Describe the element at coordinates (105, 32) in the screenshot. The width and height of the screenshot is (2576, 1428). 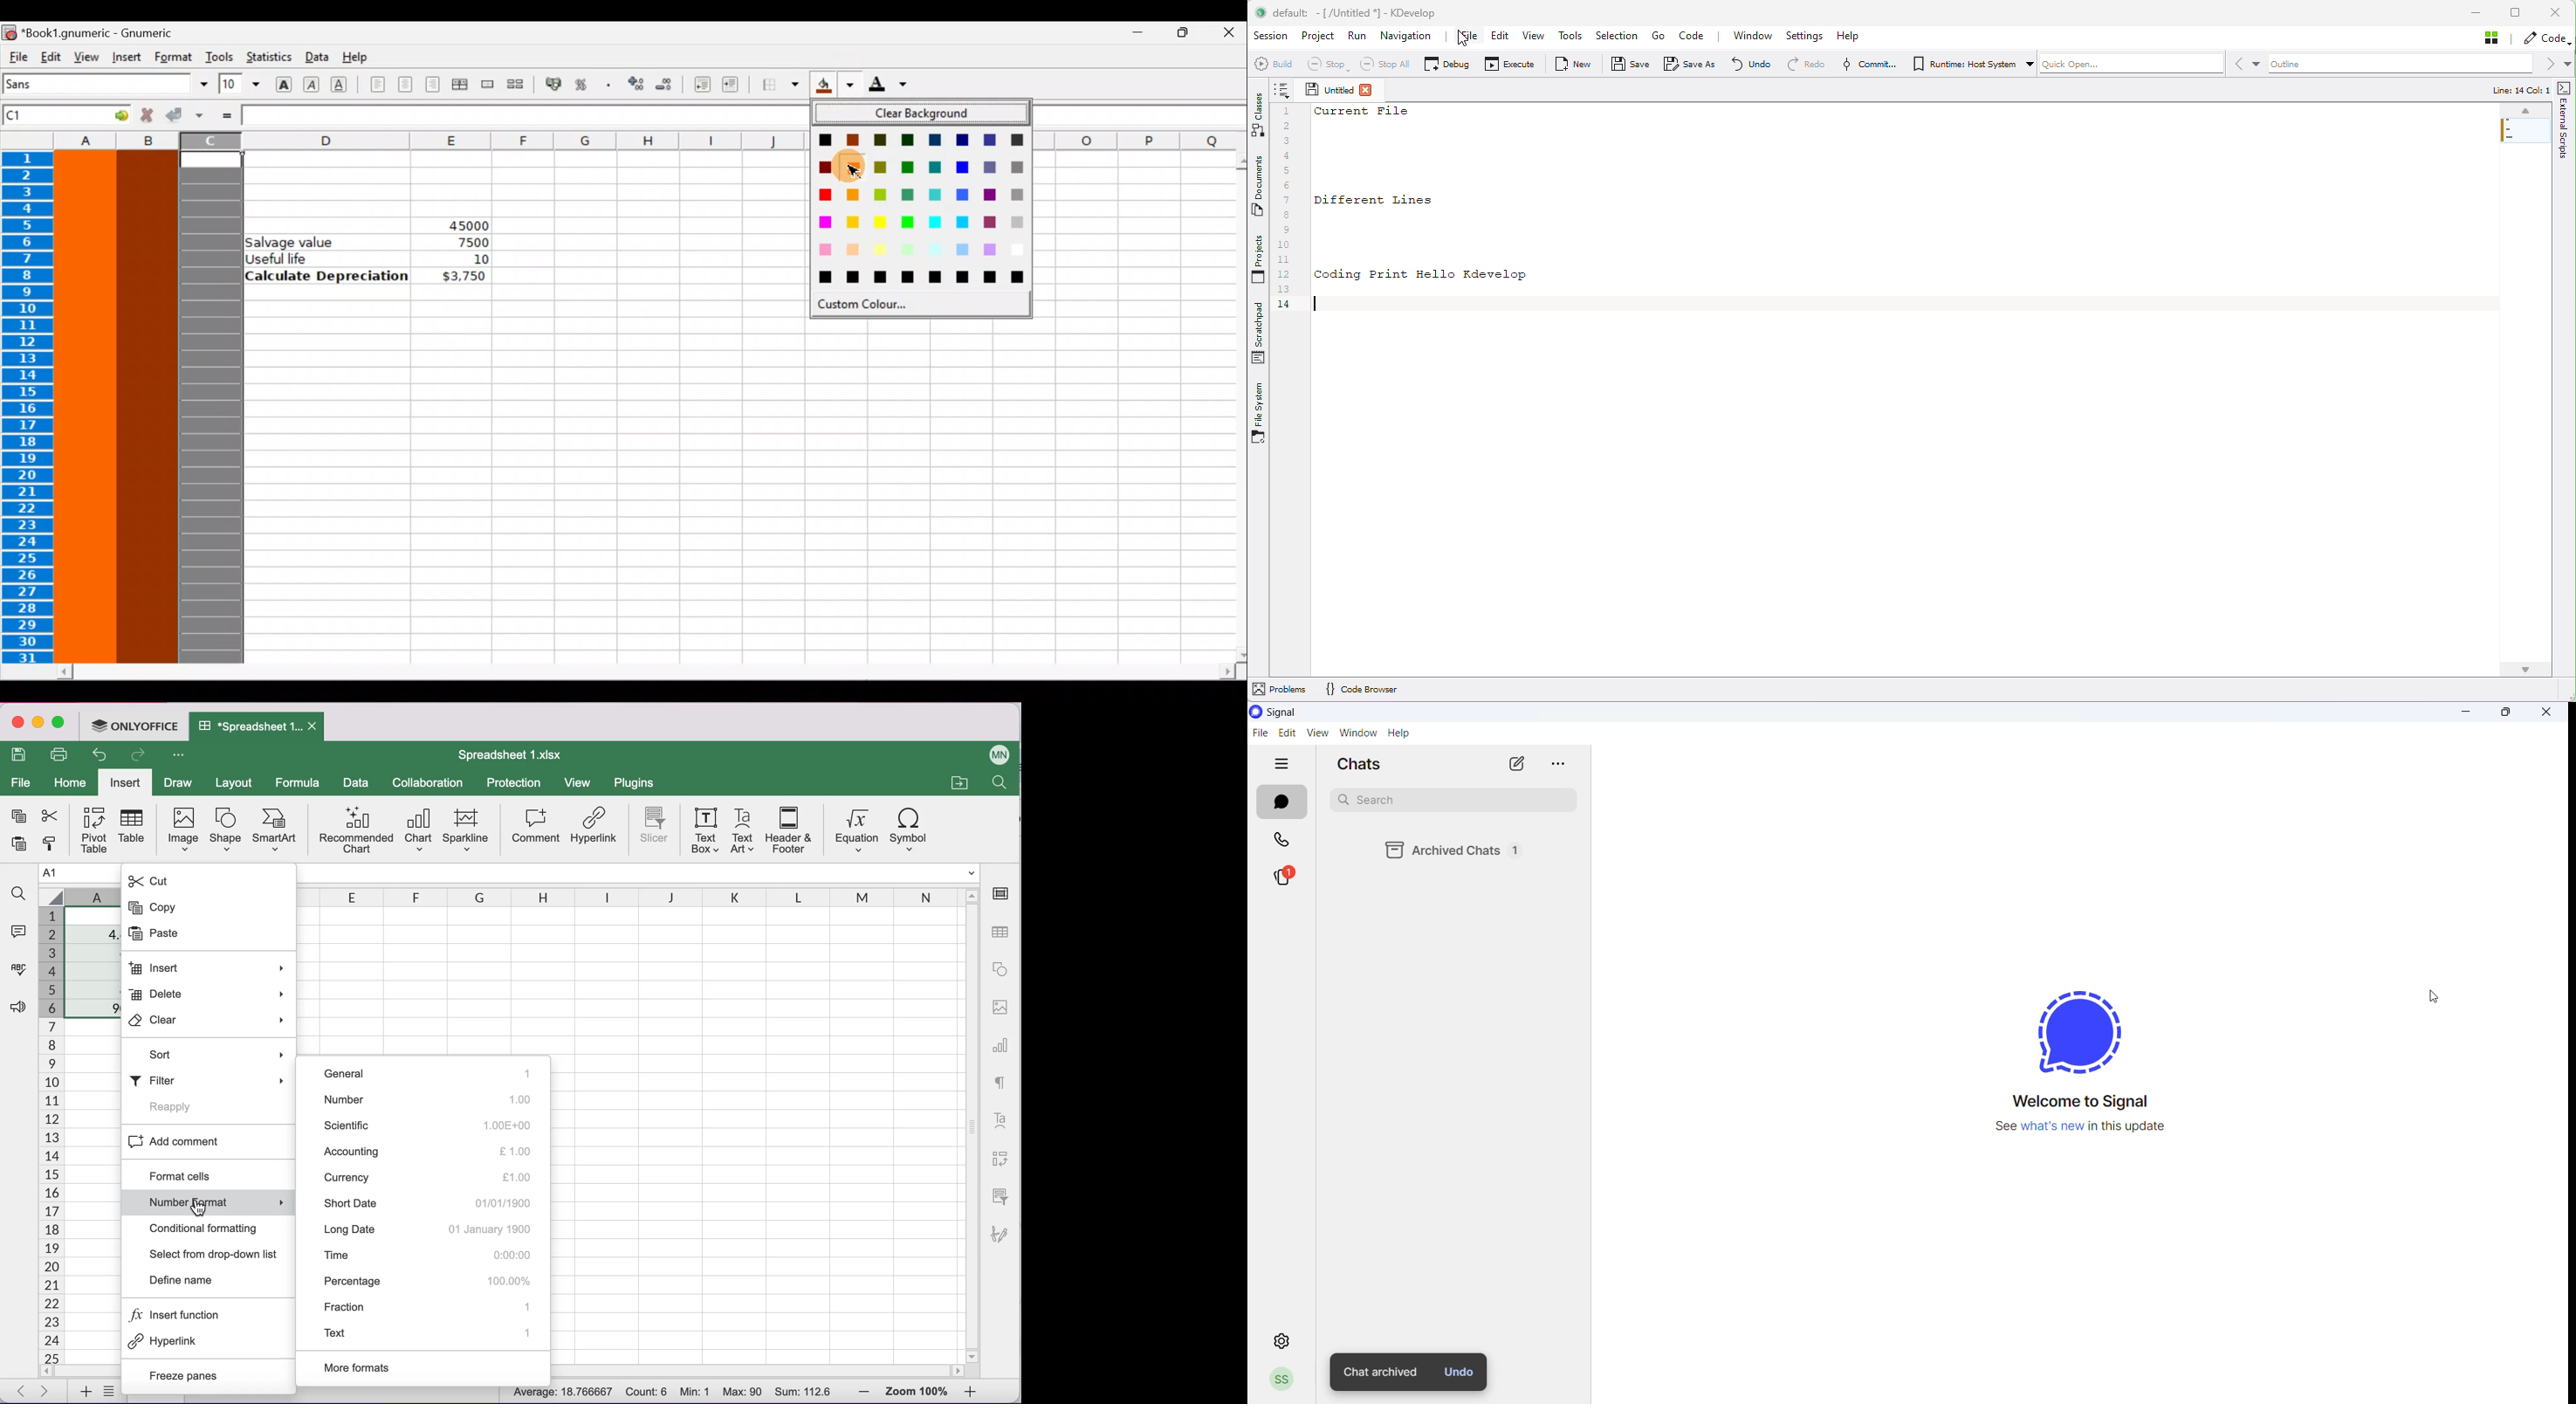
I see `Book1.gnumeric - Gnumeric` at that location.